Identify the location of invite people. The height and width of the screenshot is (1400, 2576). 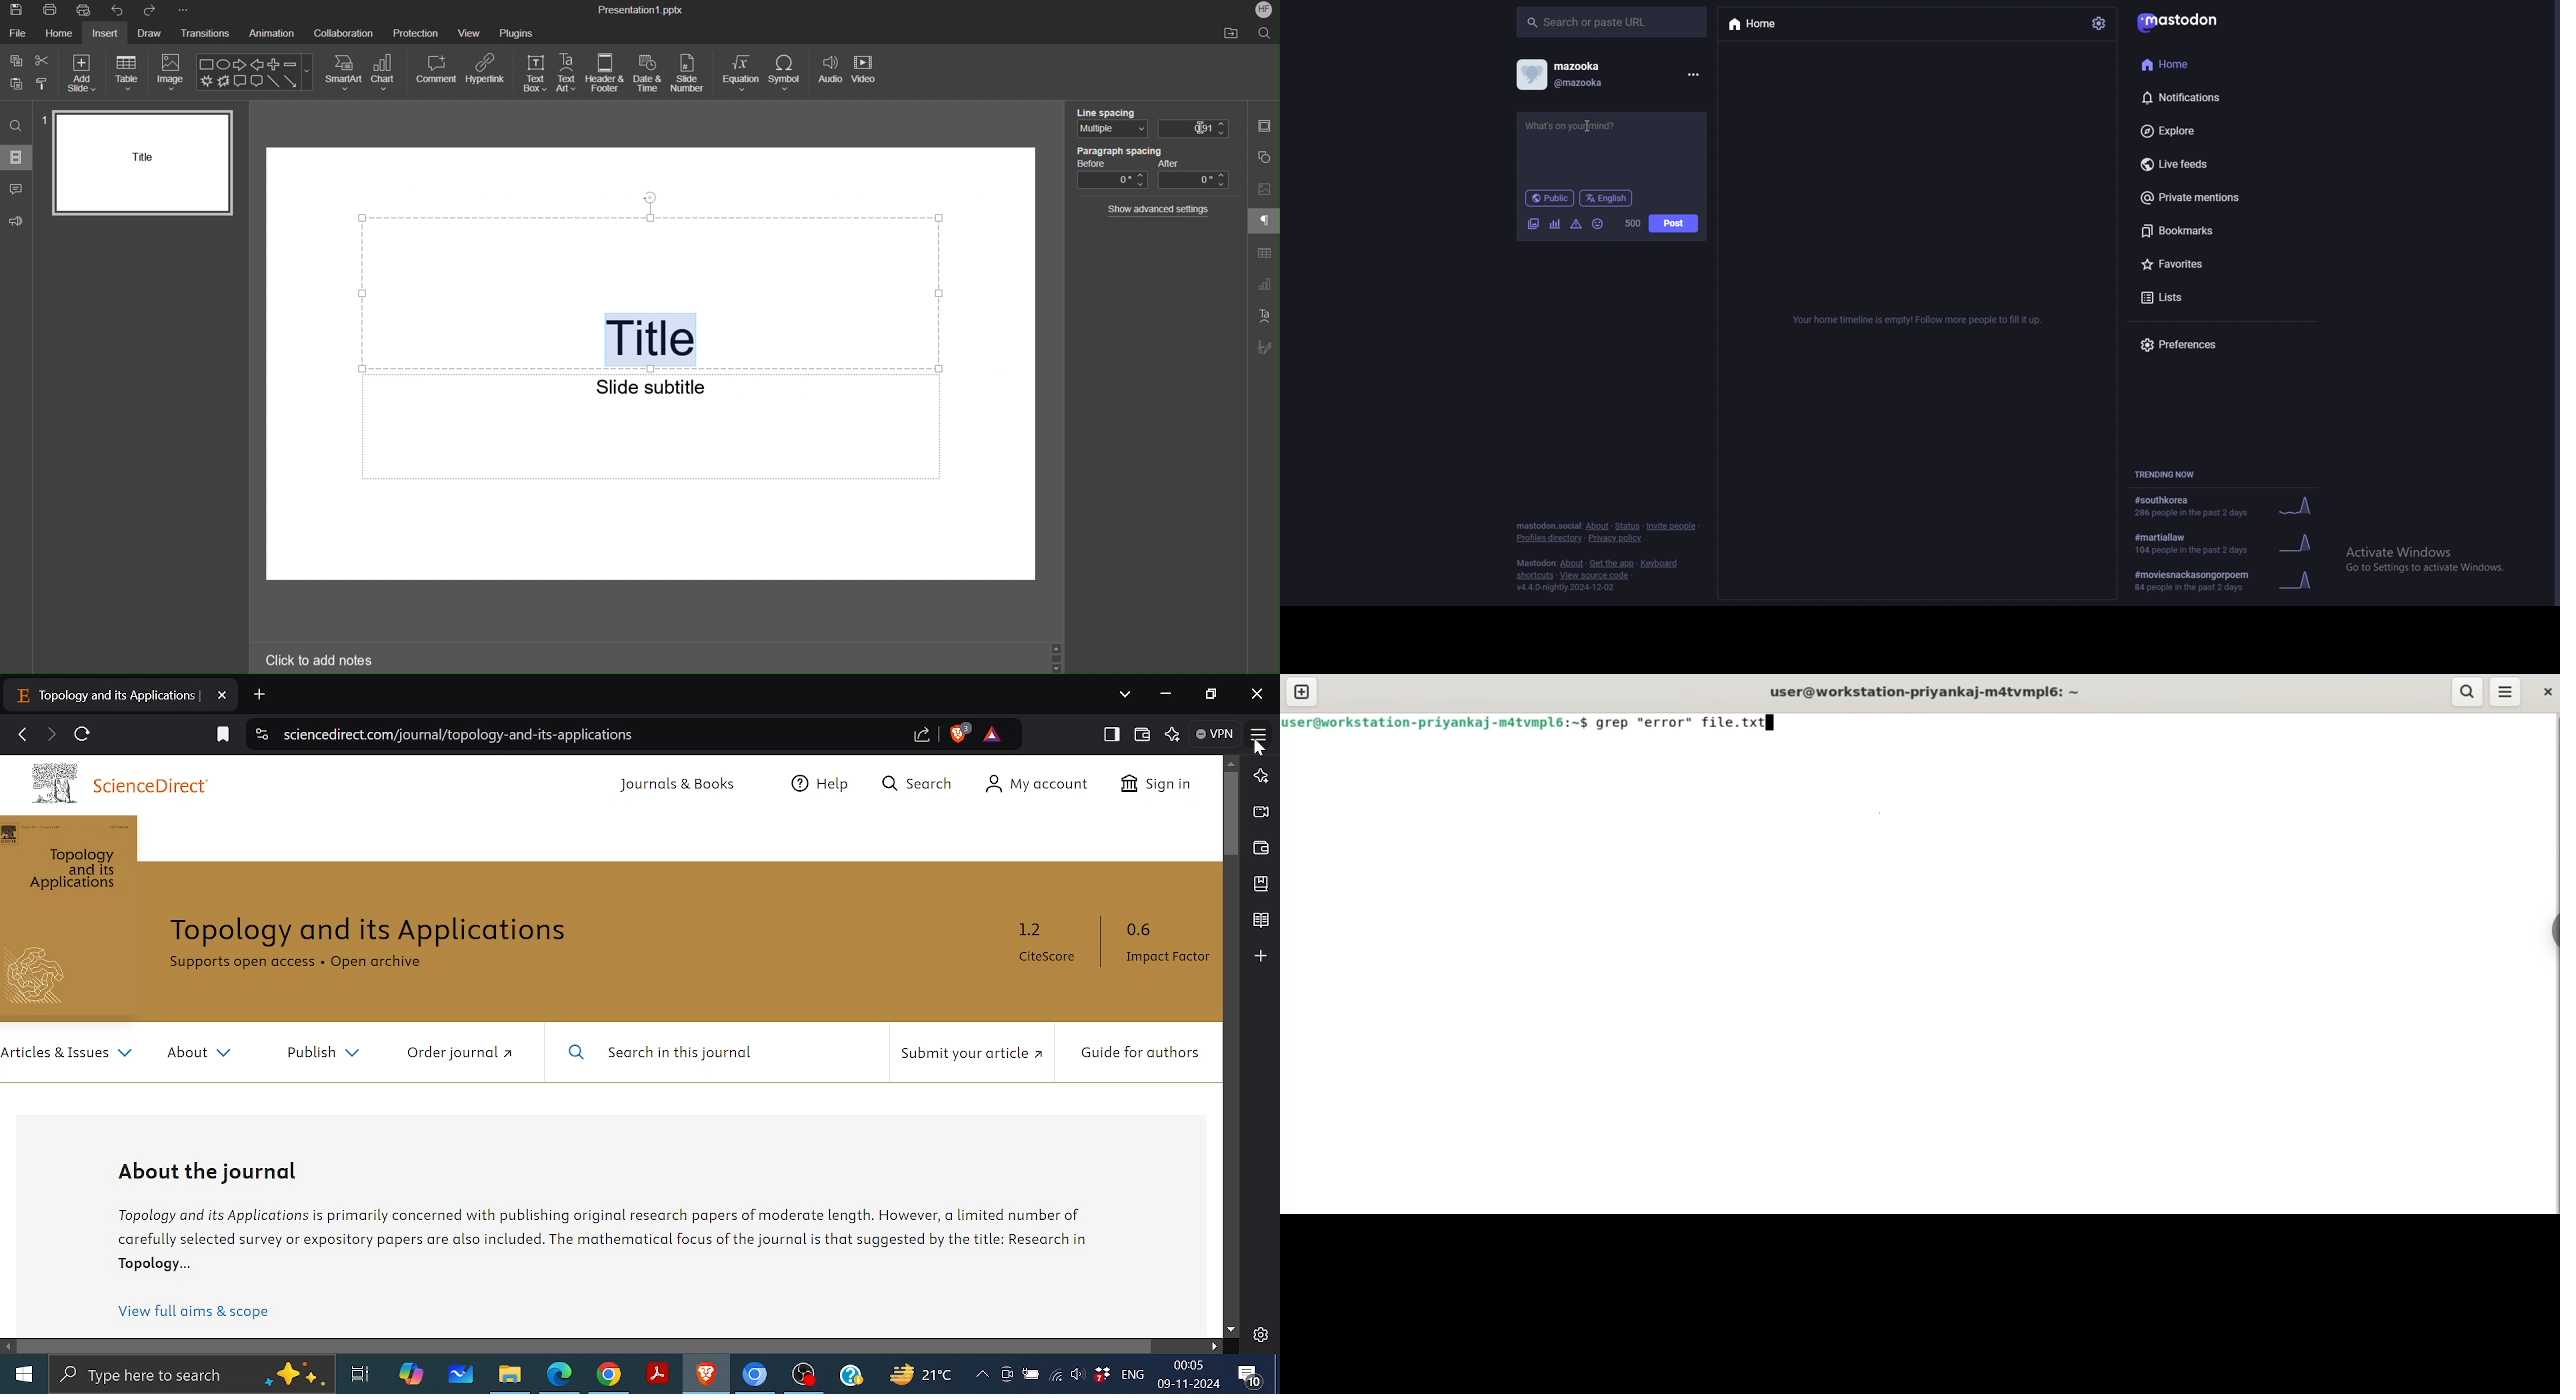
(1673, 527).